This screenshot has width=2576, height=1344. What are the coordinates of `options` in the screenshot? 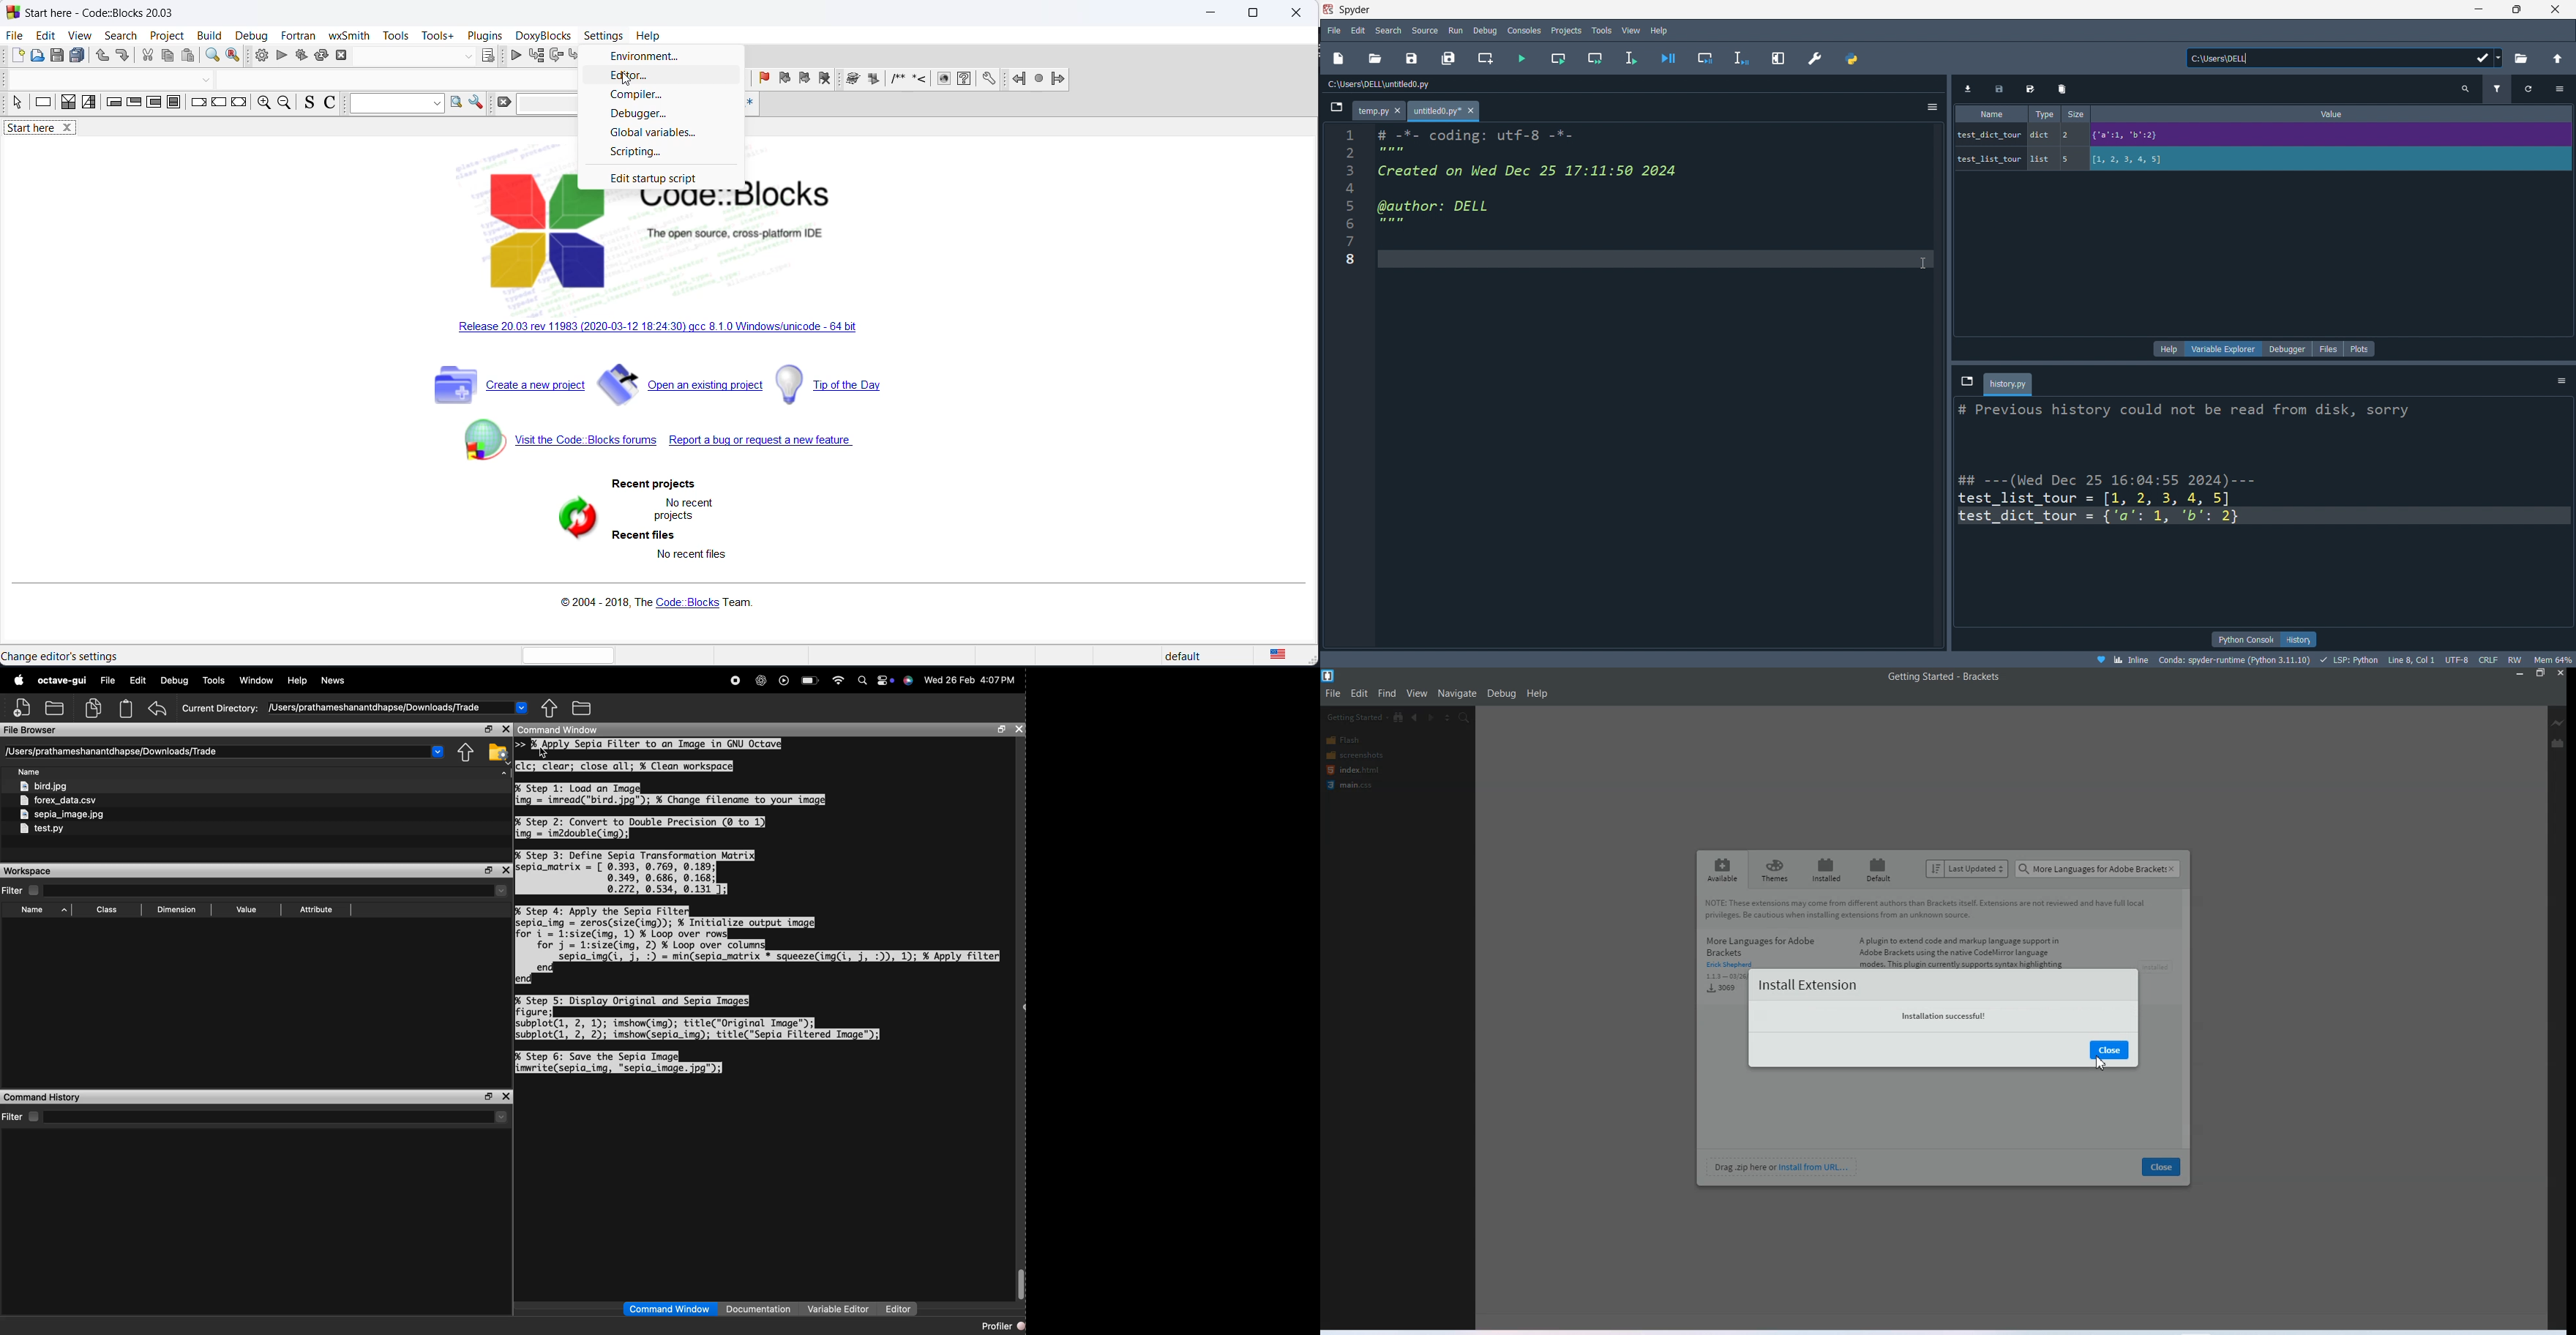 It's located at (2560, 88).